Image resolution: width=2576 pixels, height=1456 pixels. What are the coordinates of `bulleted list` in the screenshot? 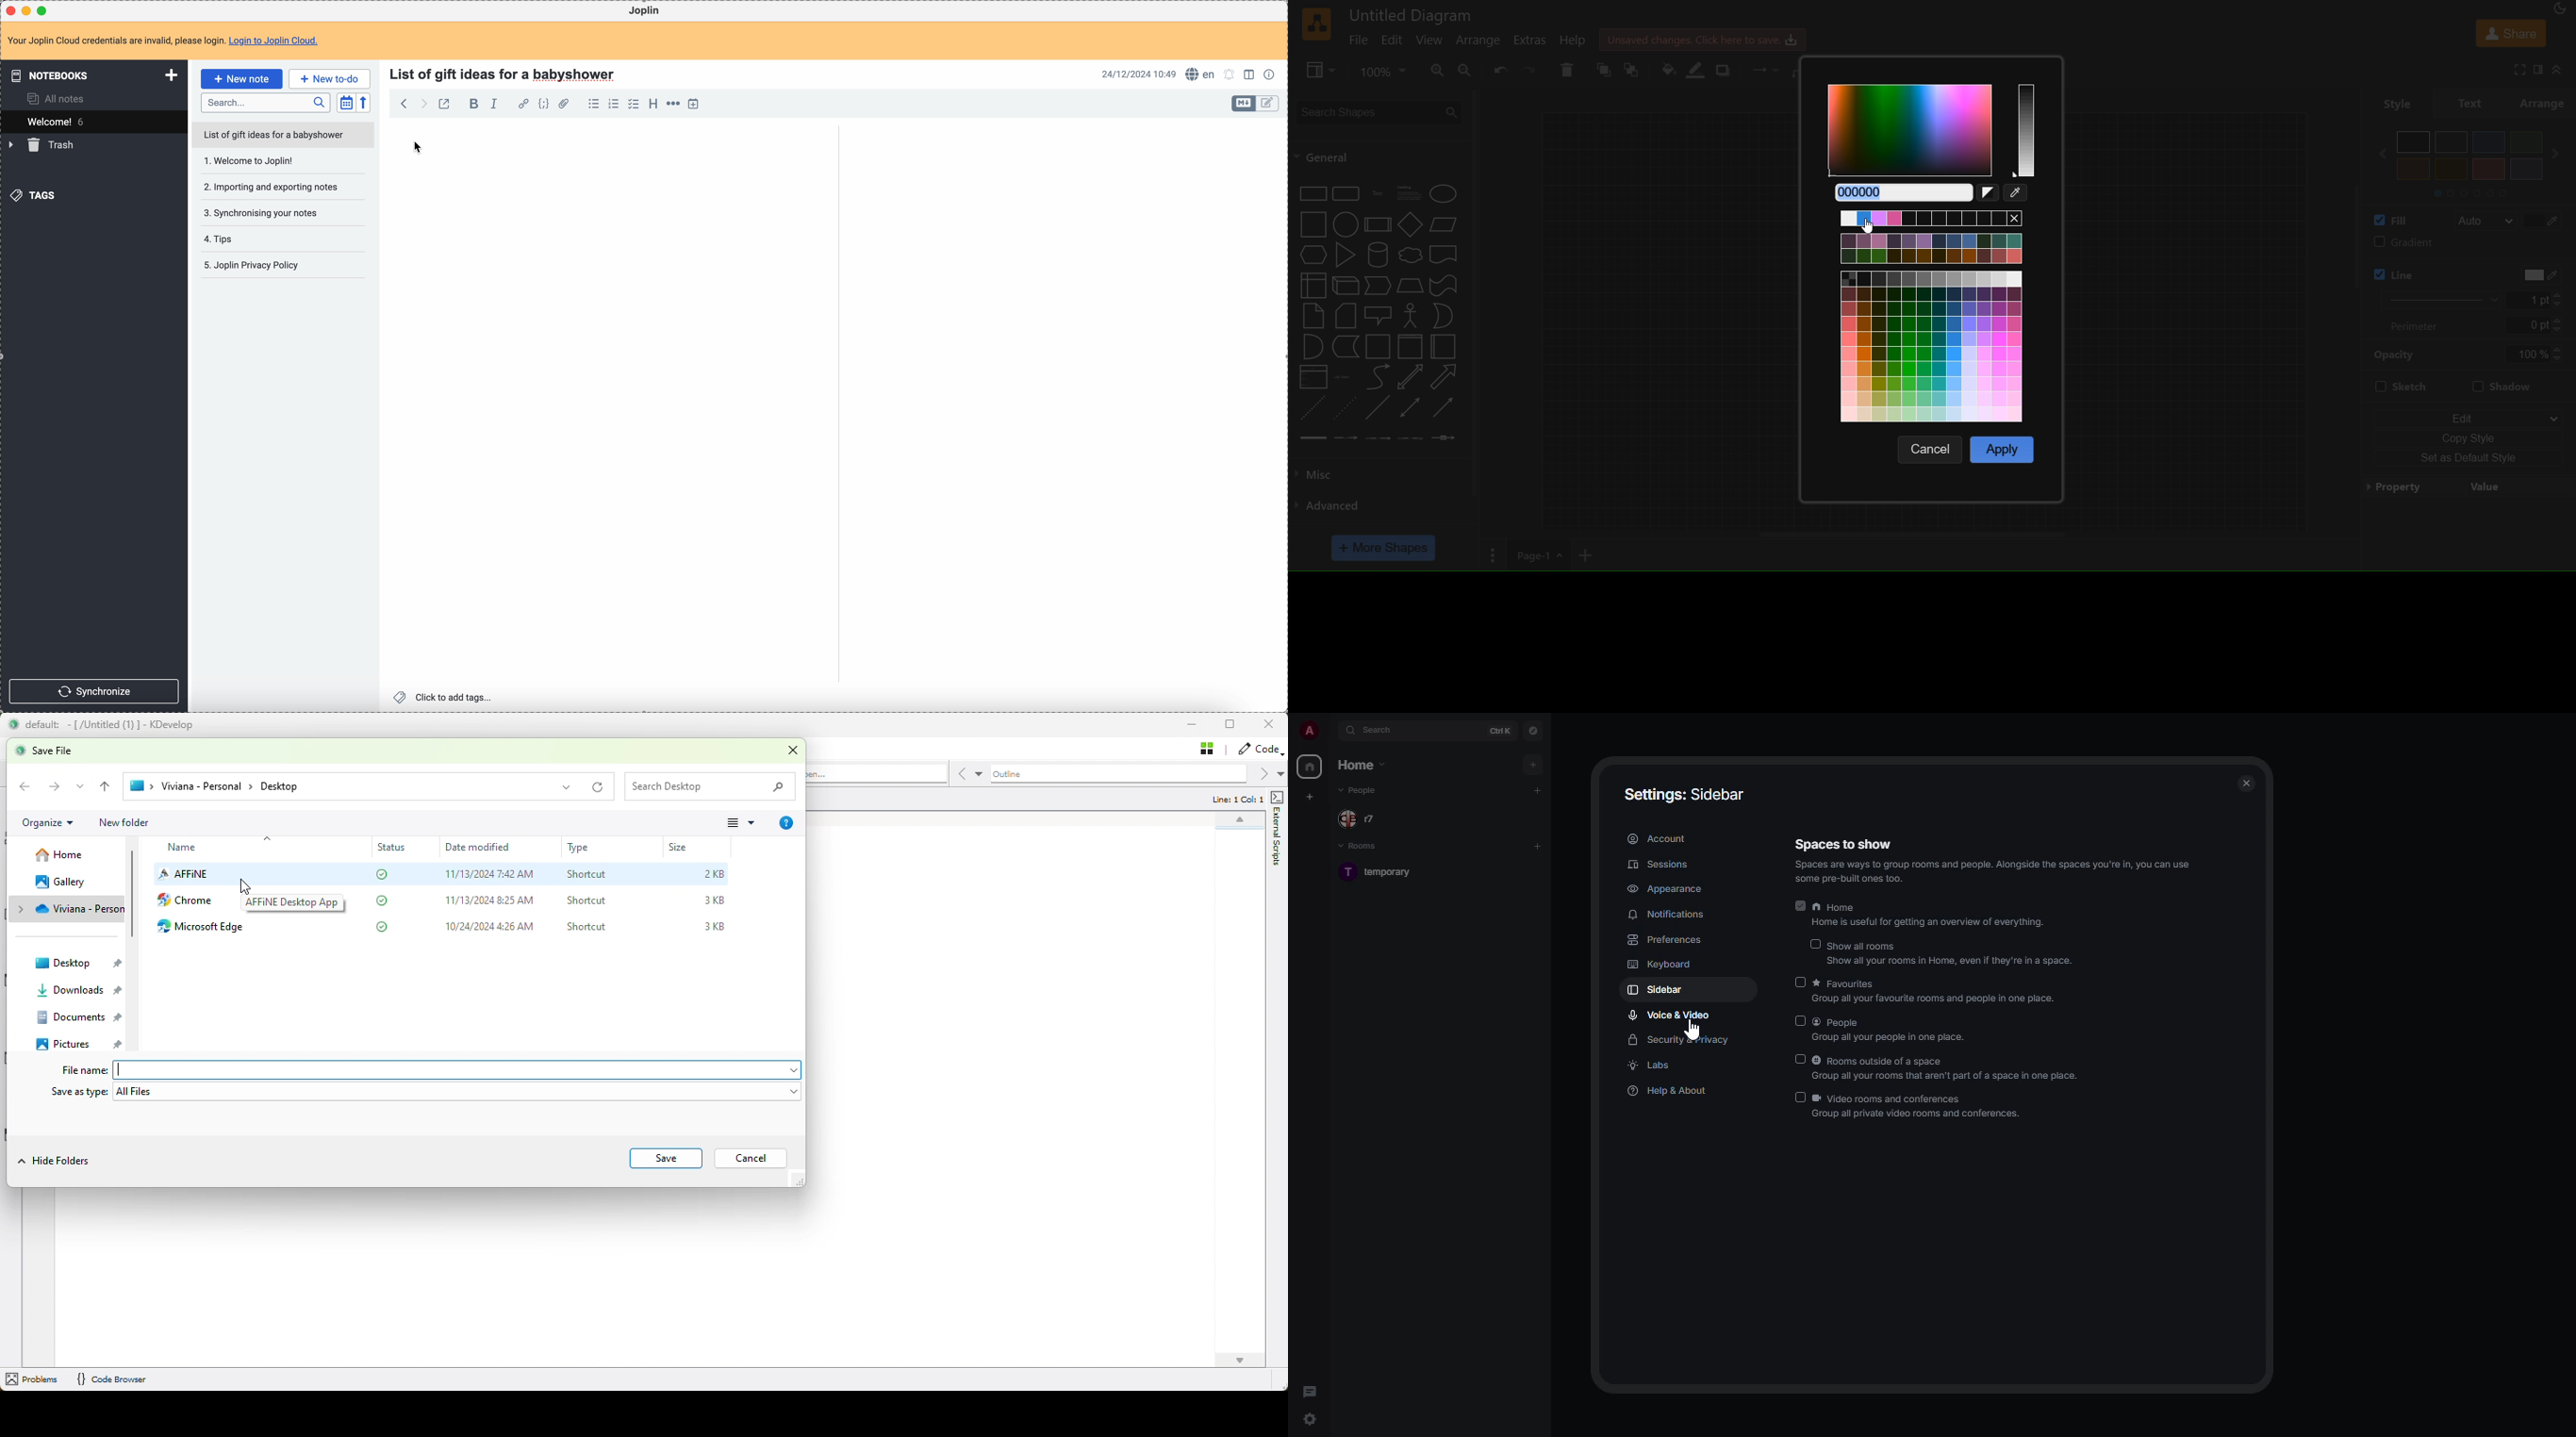 It's located at (593, 104).